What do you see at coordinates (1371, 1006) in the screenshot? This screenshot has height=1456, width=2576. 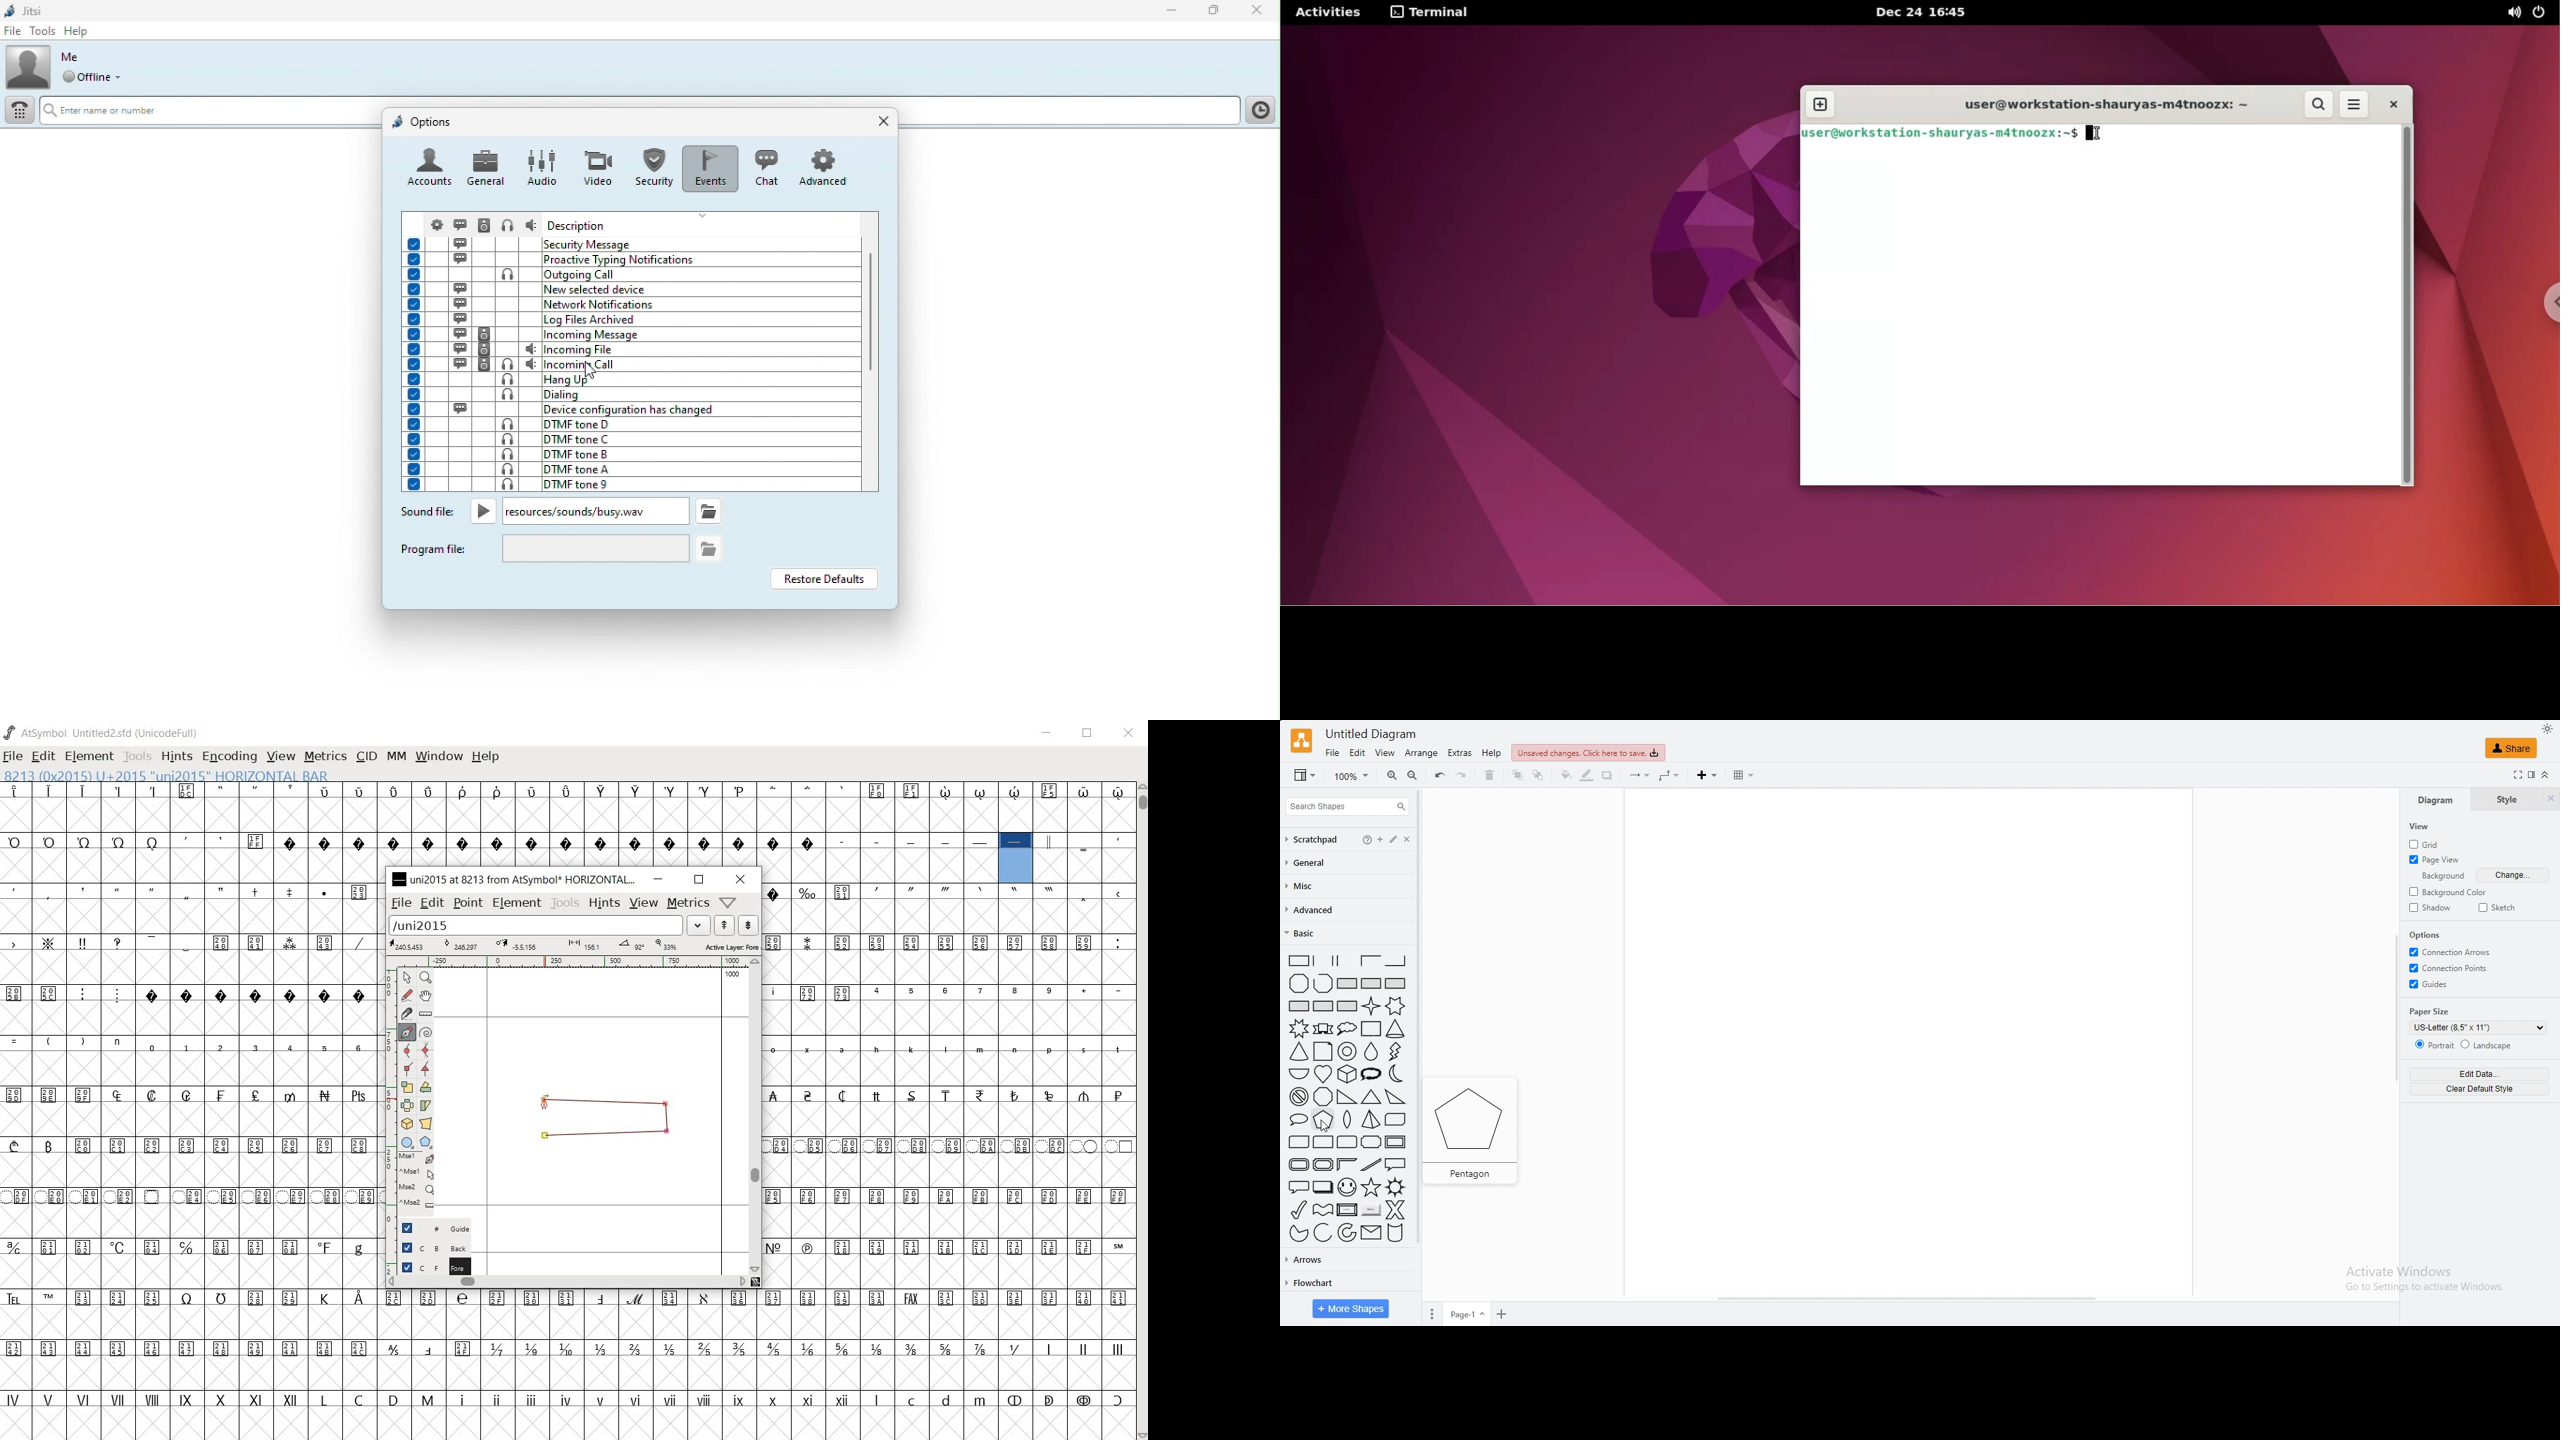 I see `4 point star` at bounding box center [1371, 1006].